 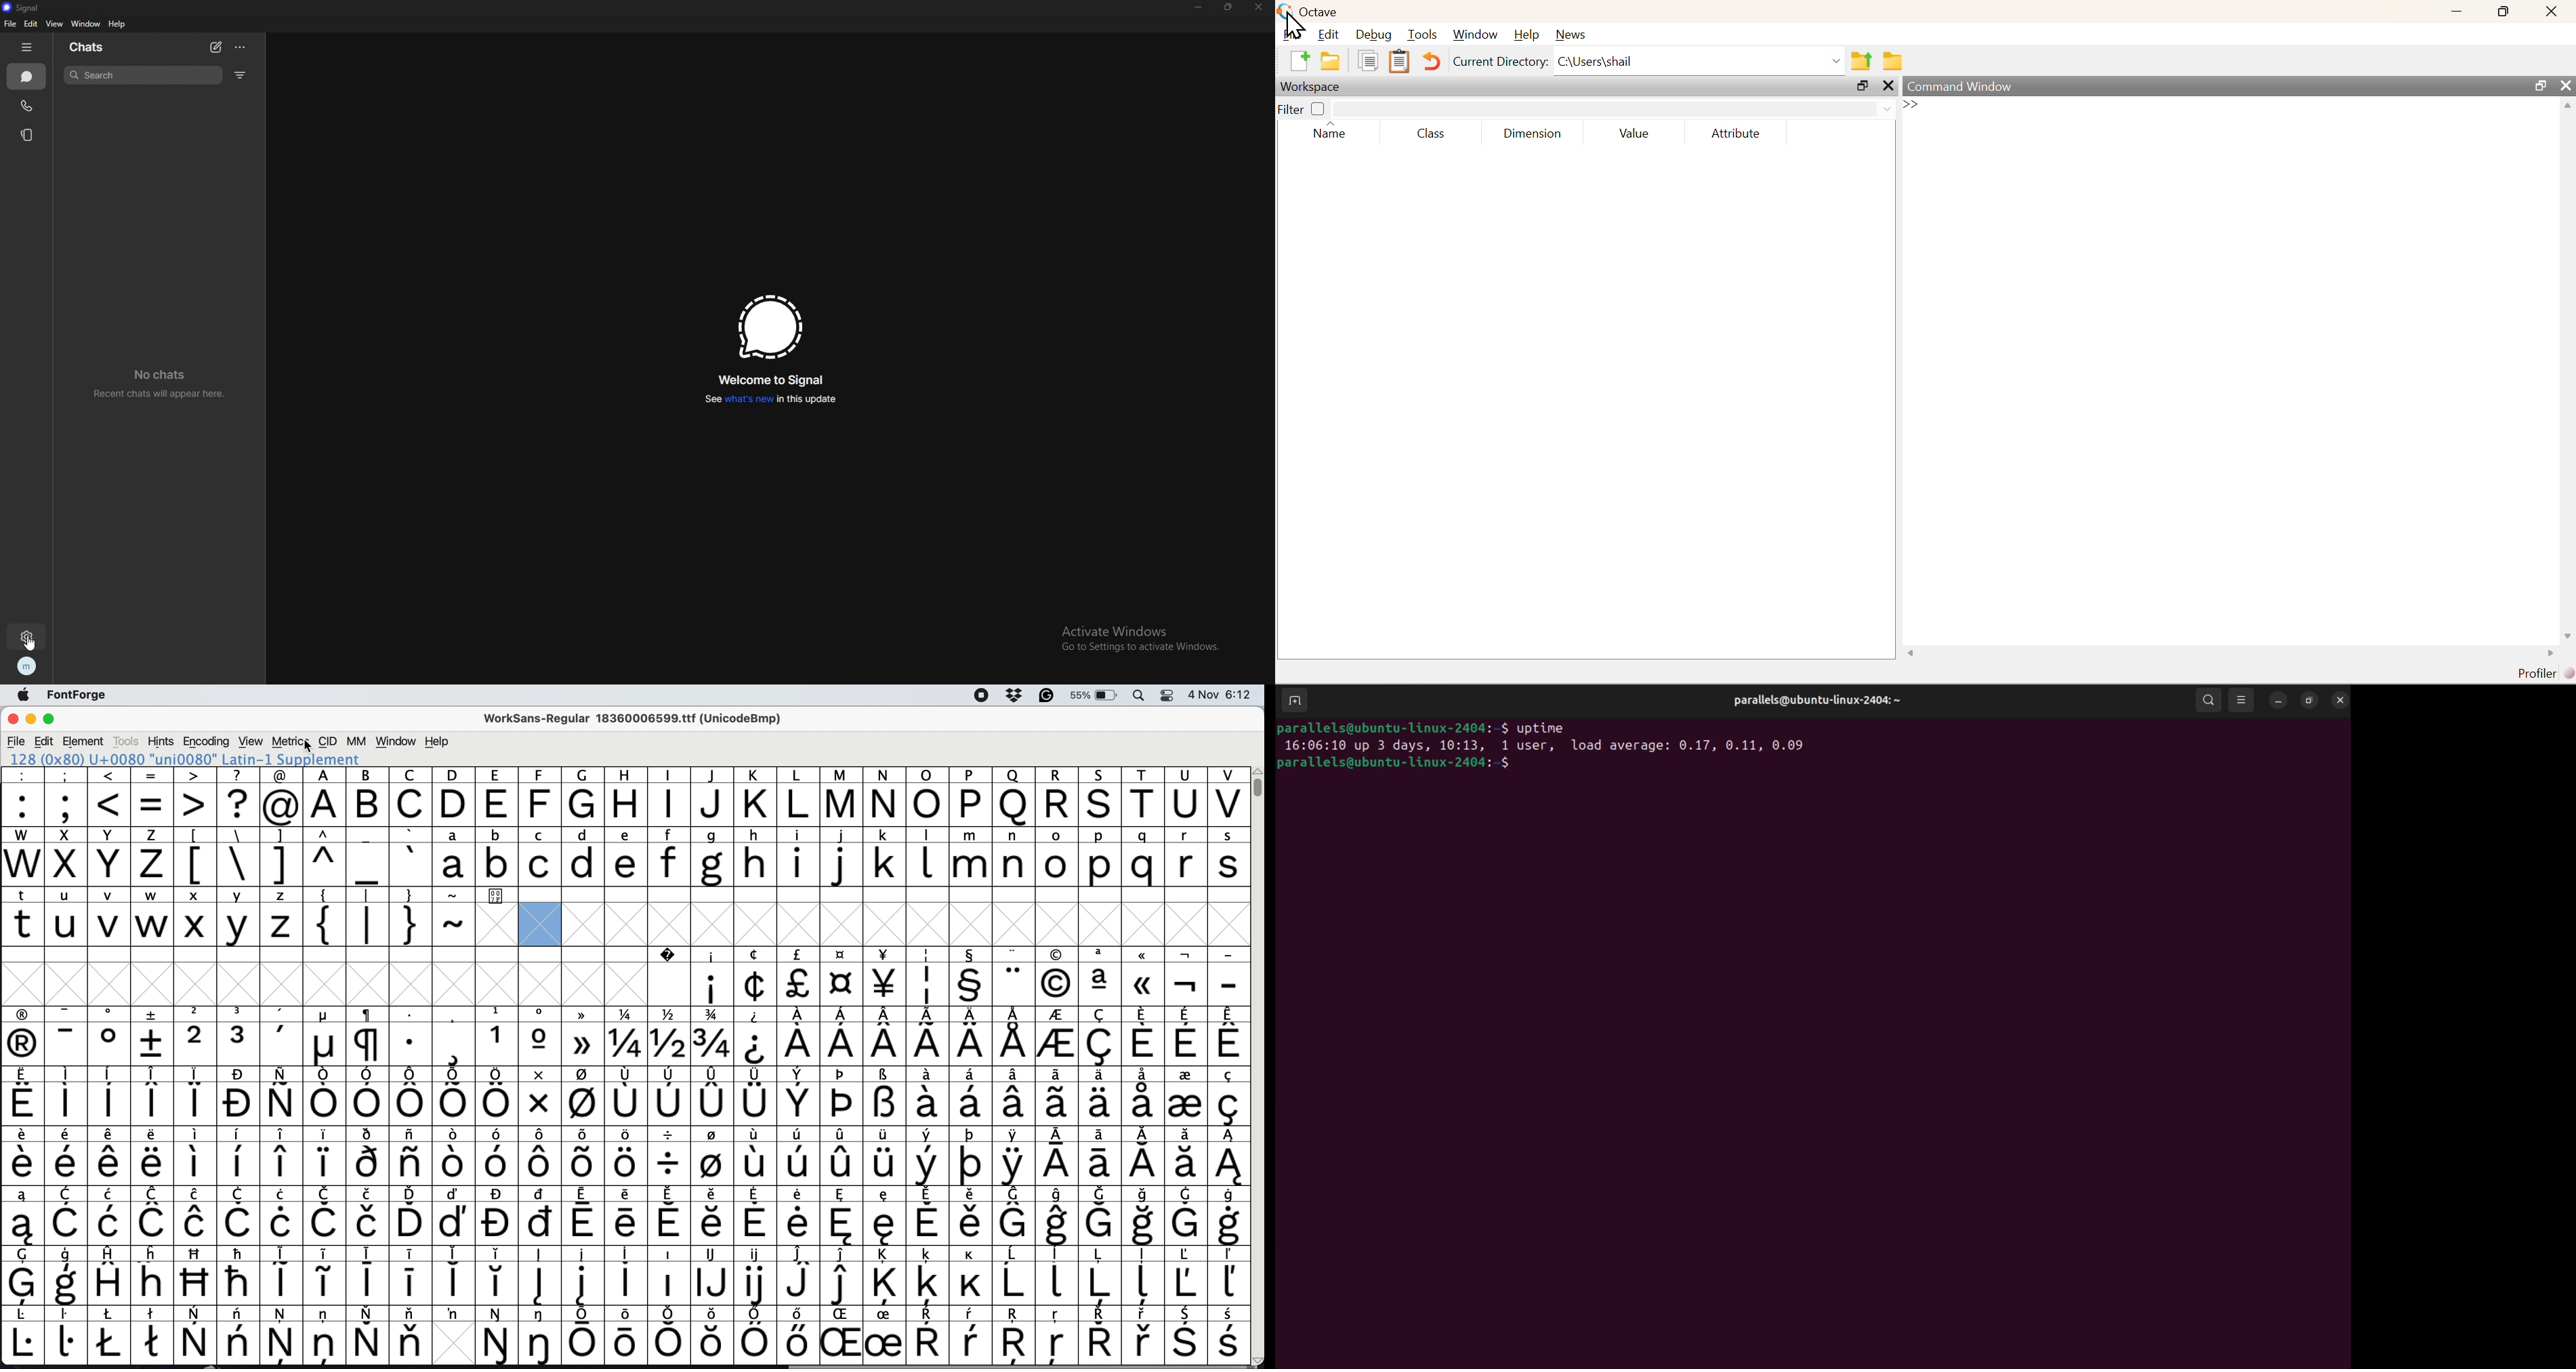 What do you see at coordinates (625, 1105) in the screenshot?
I see `special characters` at bounding box center [625, 1105].